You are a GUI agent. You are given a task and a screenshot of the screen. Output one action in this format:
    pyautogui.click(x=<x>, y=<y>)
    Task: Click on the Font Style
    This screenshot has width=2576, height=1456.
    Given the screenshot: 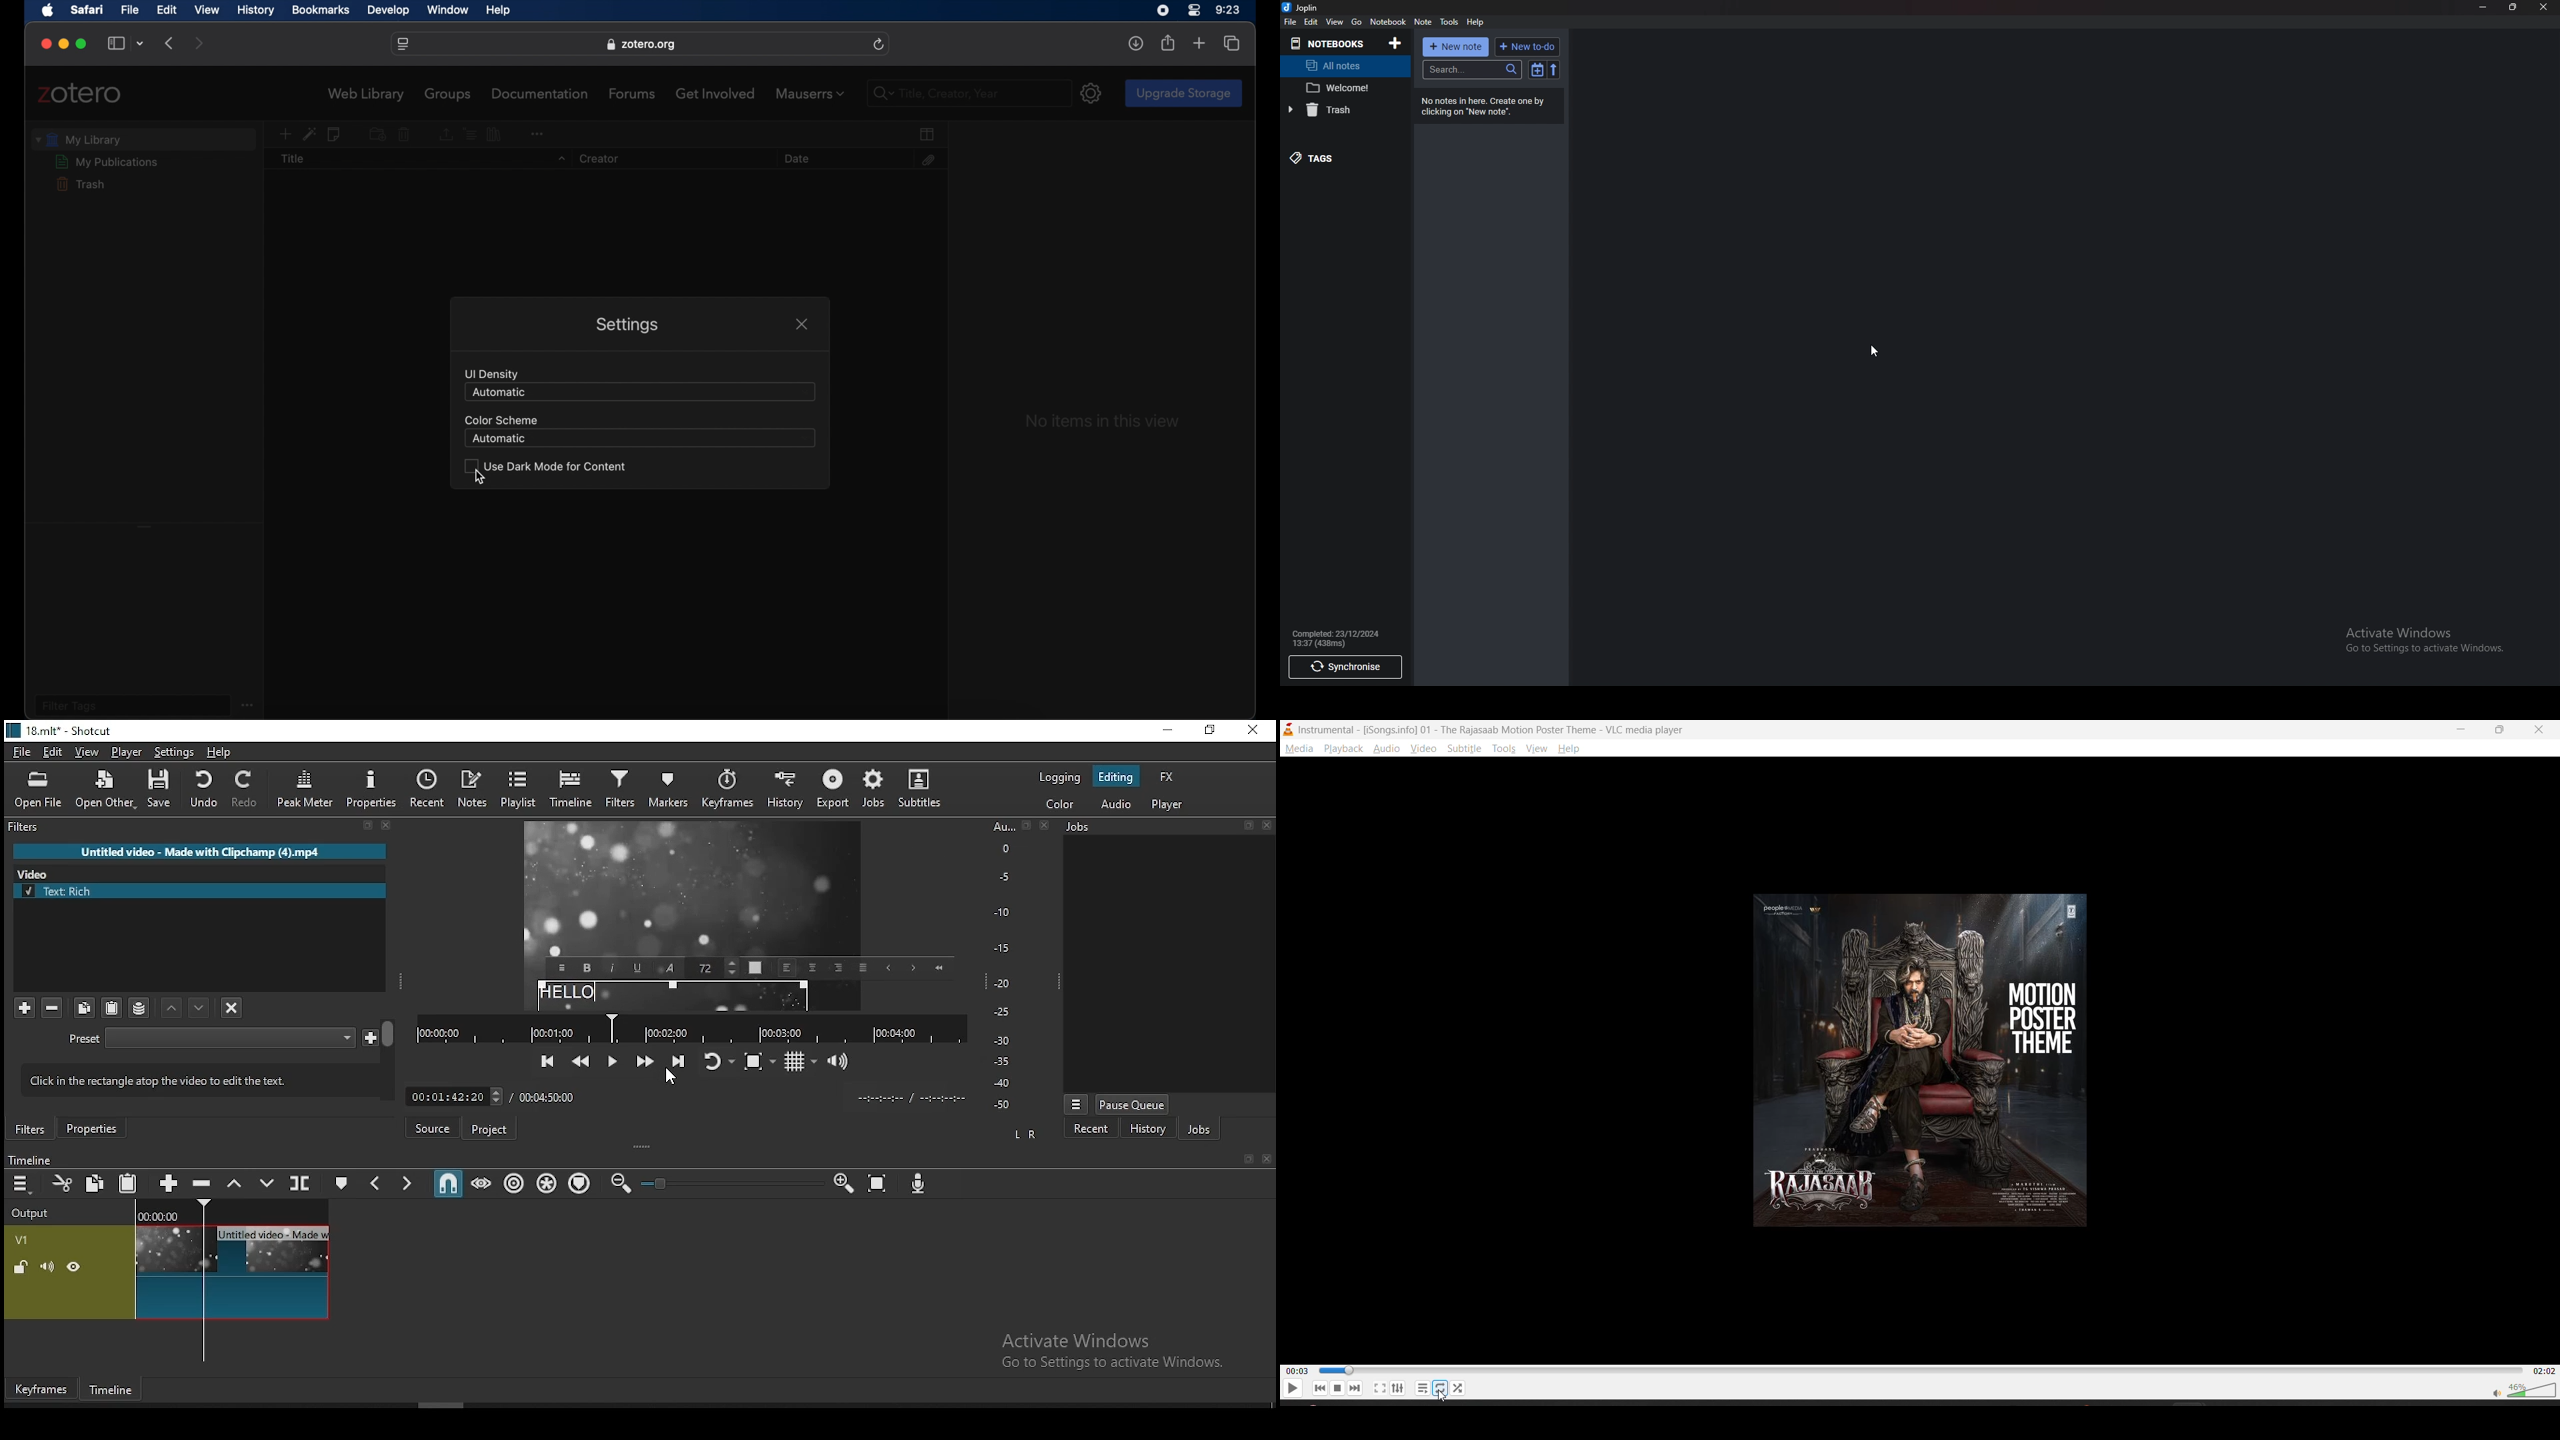 What is the action you would take?
    pyautogui.click(x=670, y=968)
    